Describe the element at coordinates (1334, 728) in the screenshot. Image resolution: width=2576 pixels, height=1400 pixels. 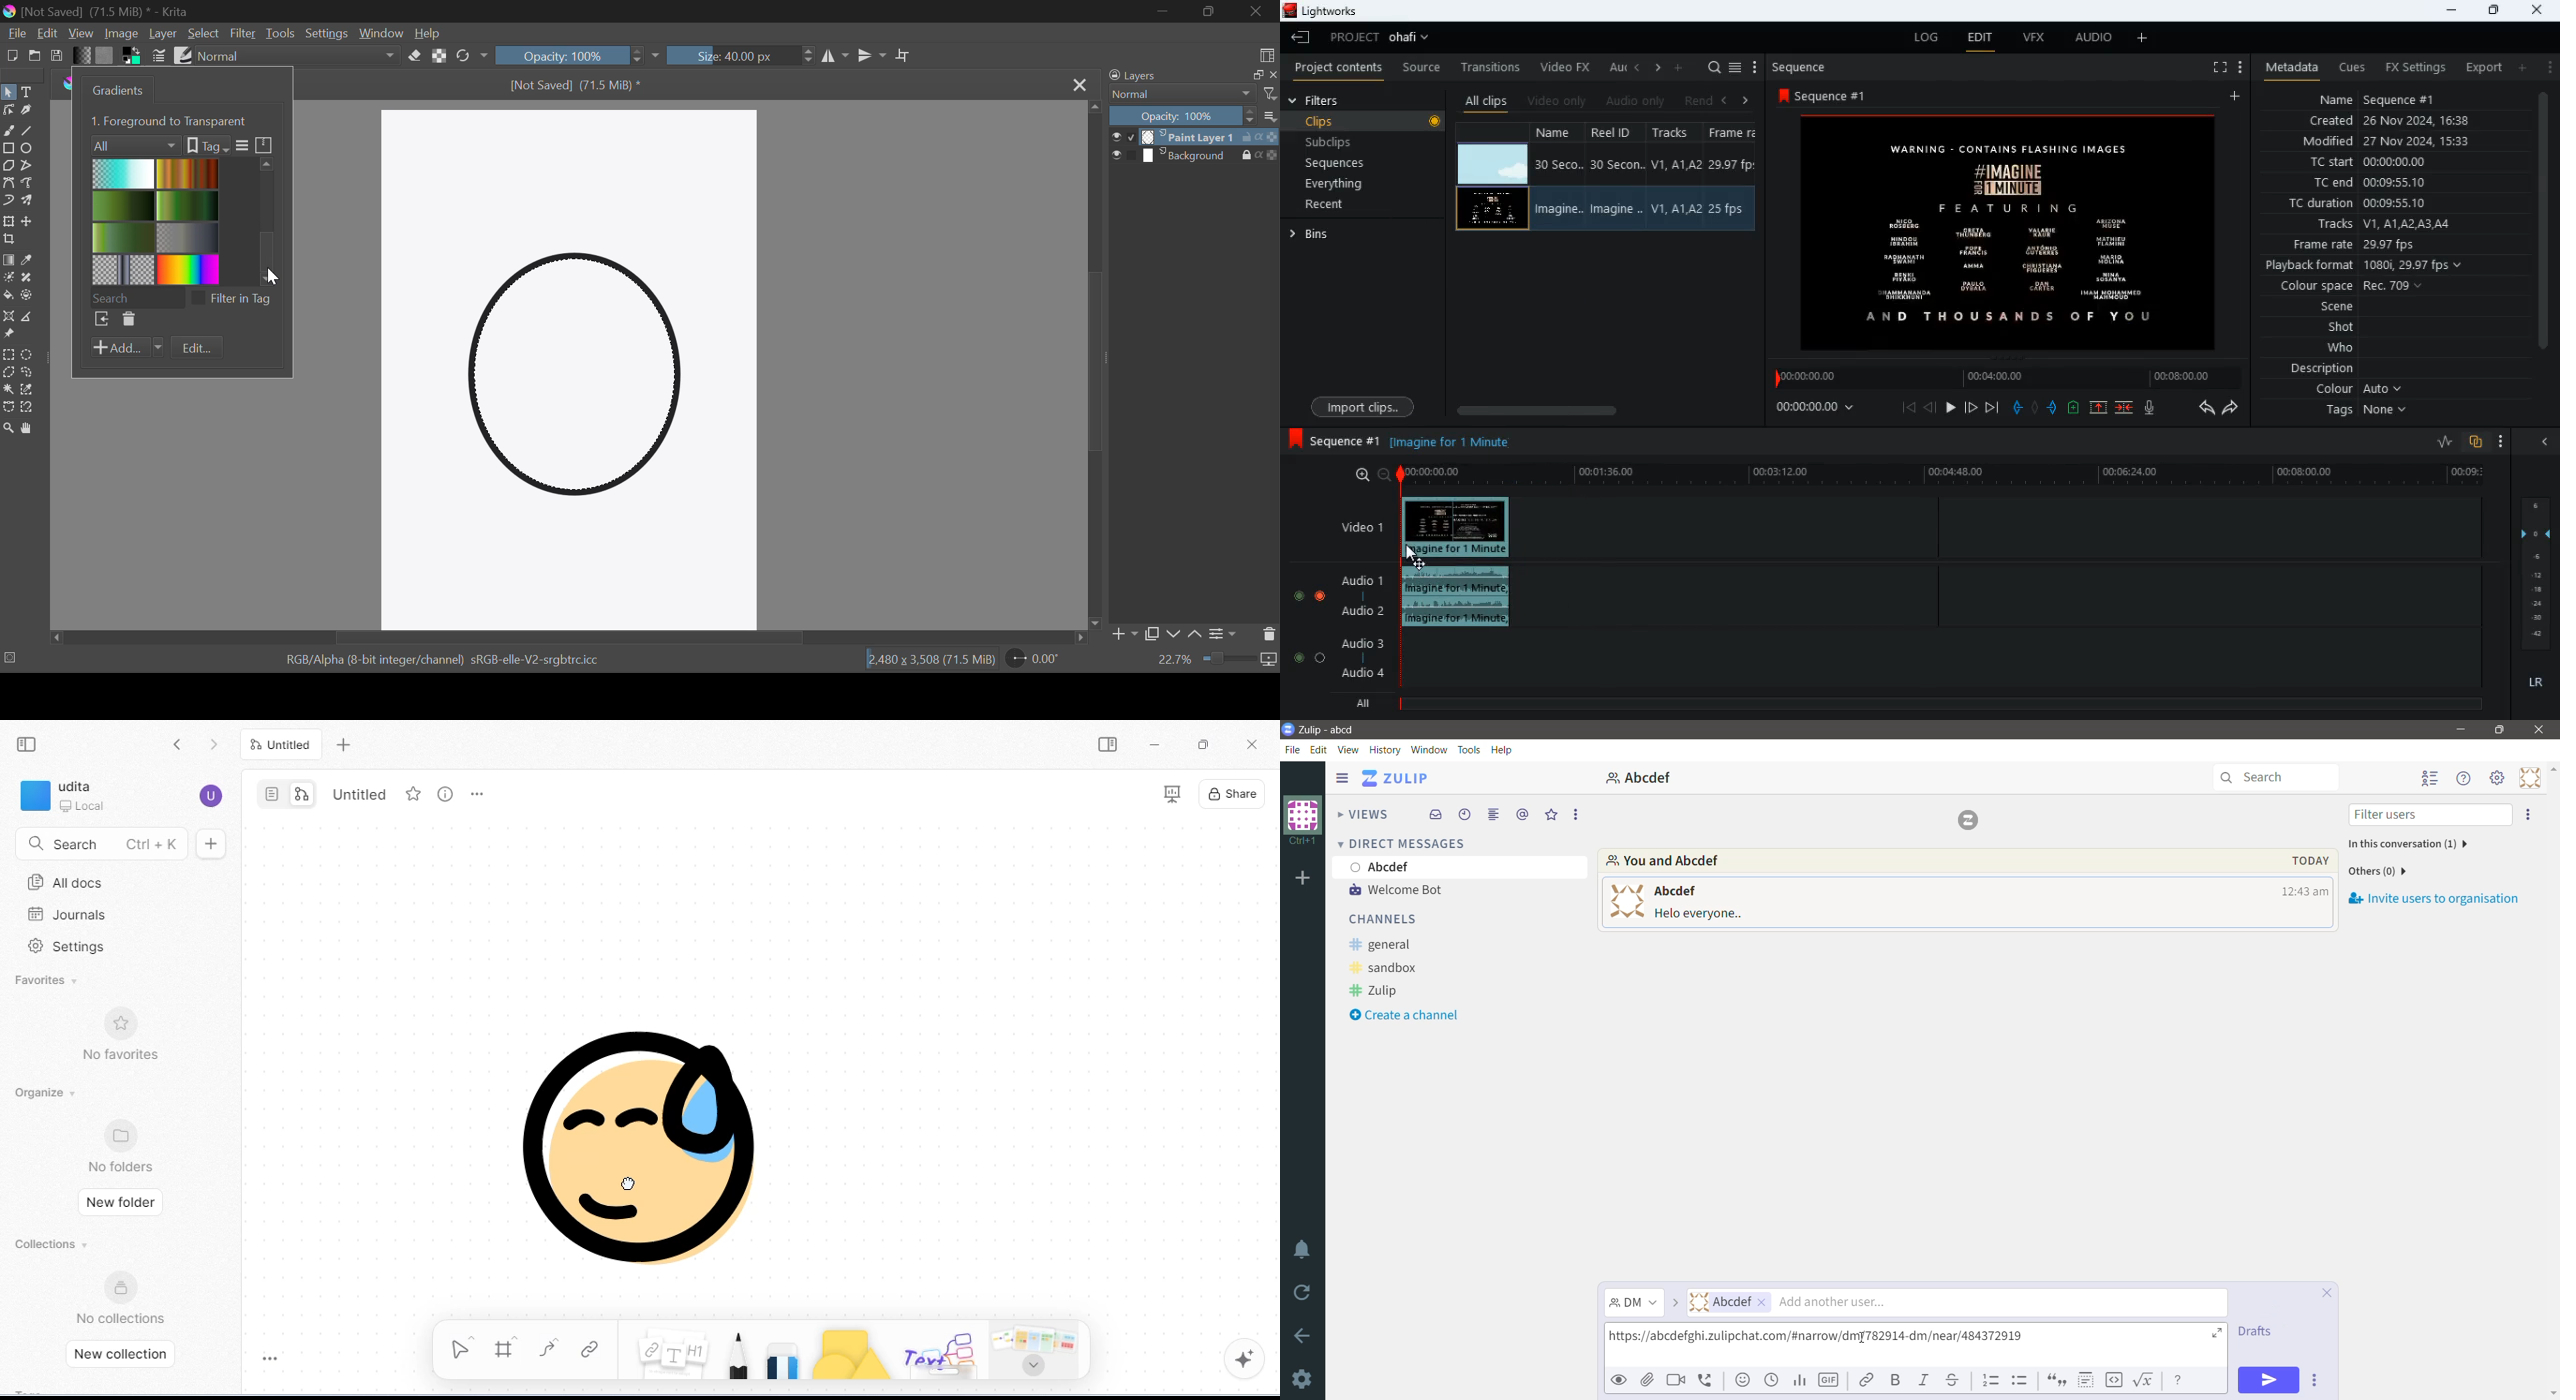
I see `Application Name - Organization Name` at that location.